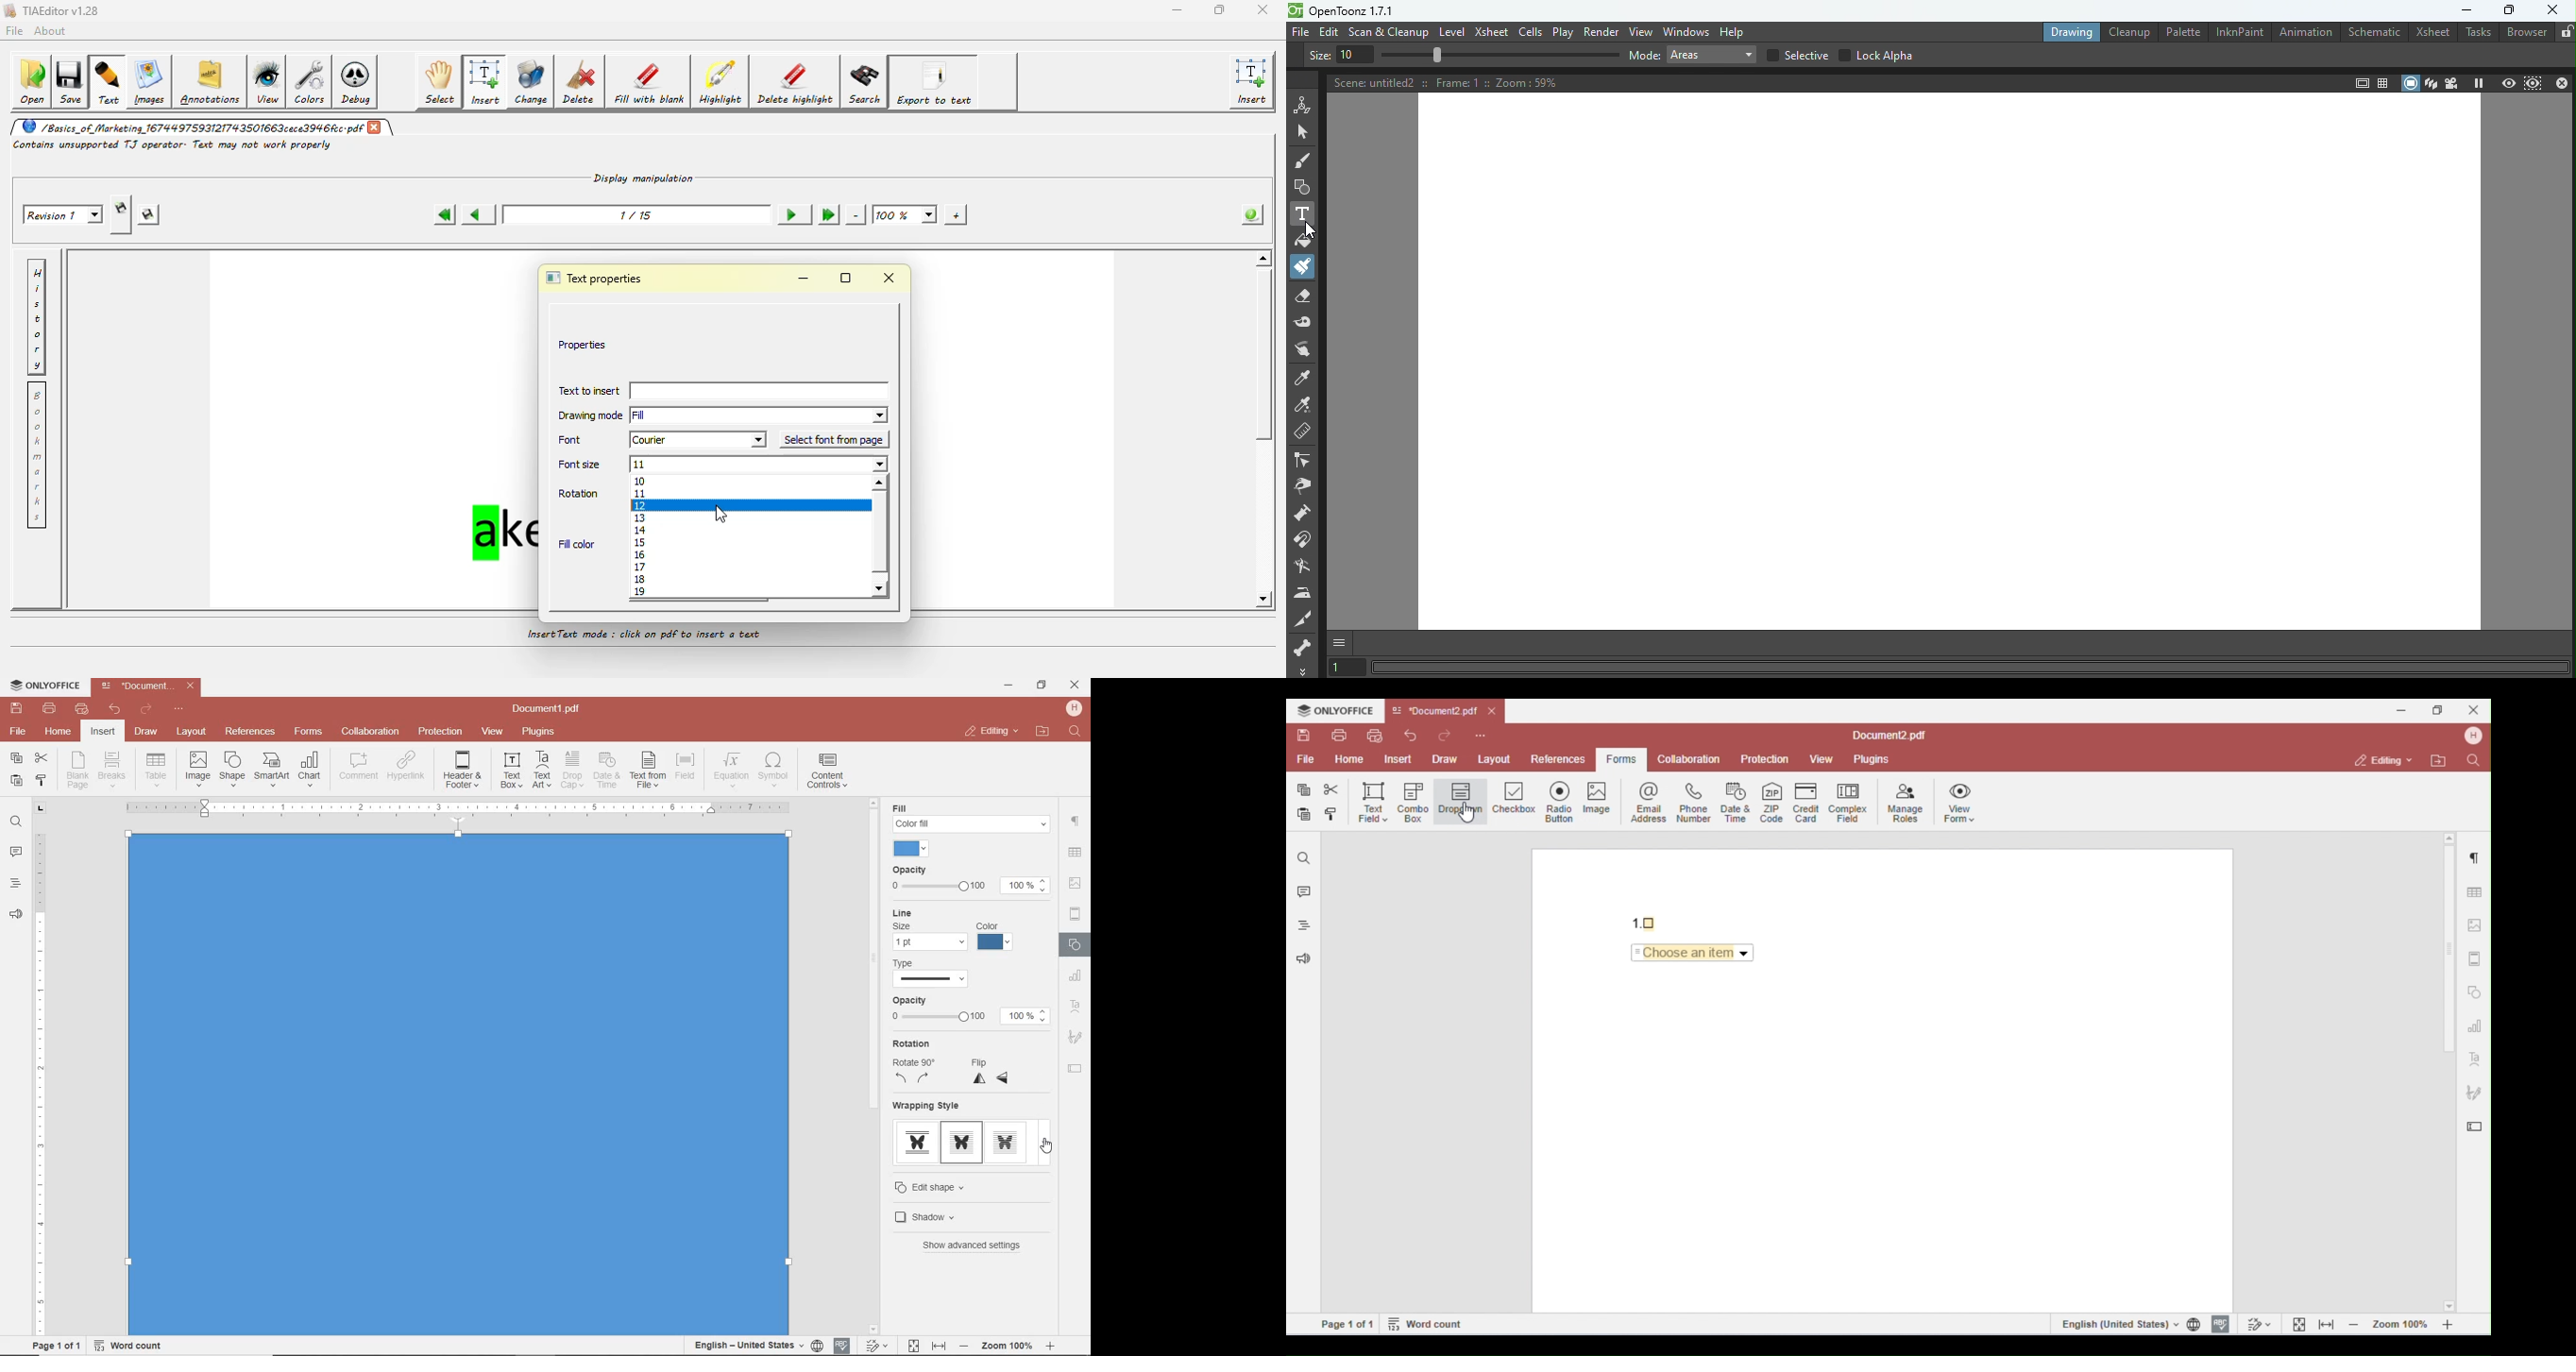 This screenshot has height=1372, width=2576. Describe the element at coordinates (2382, 82) in the screenshot. I see `Field guide` at that location.